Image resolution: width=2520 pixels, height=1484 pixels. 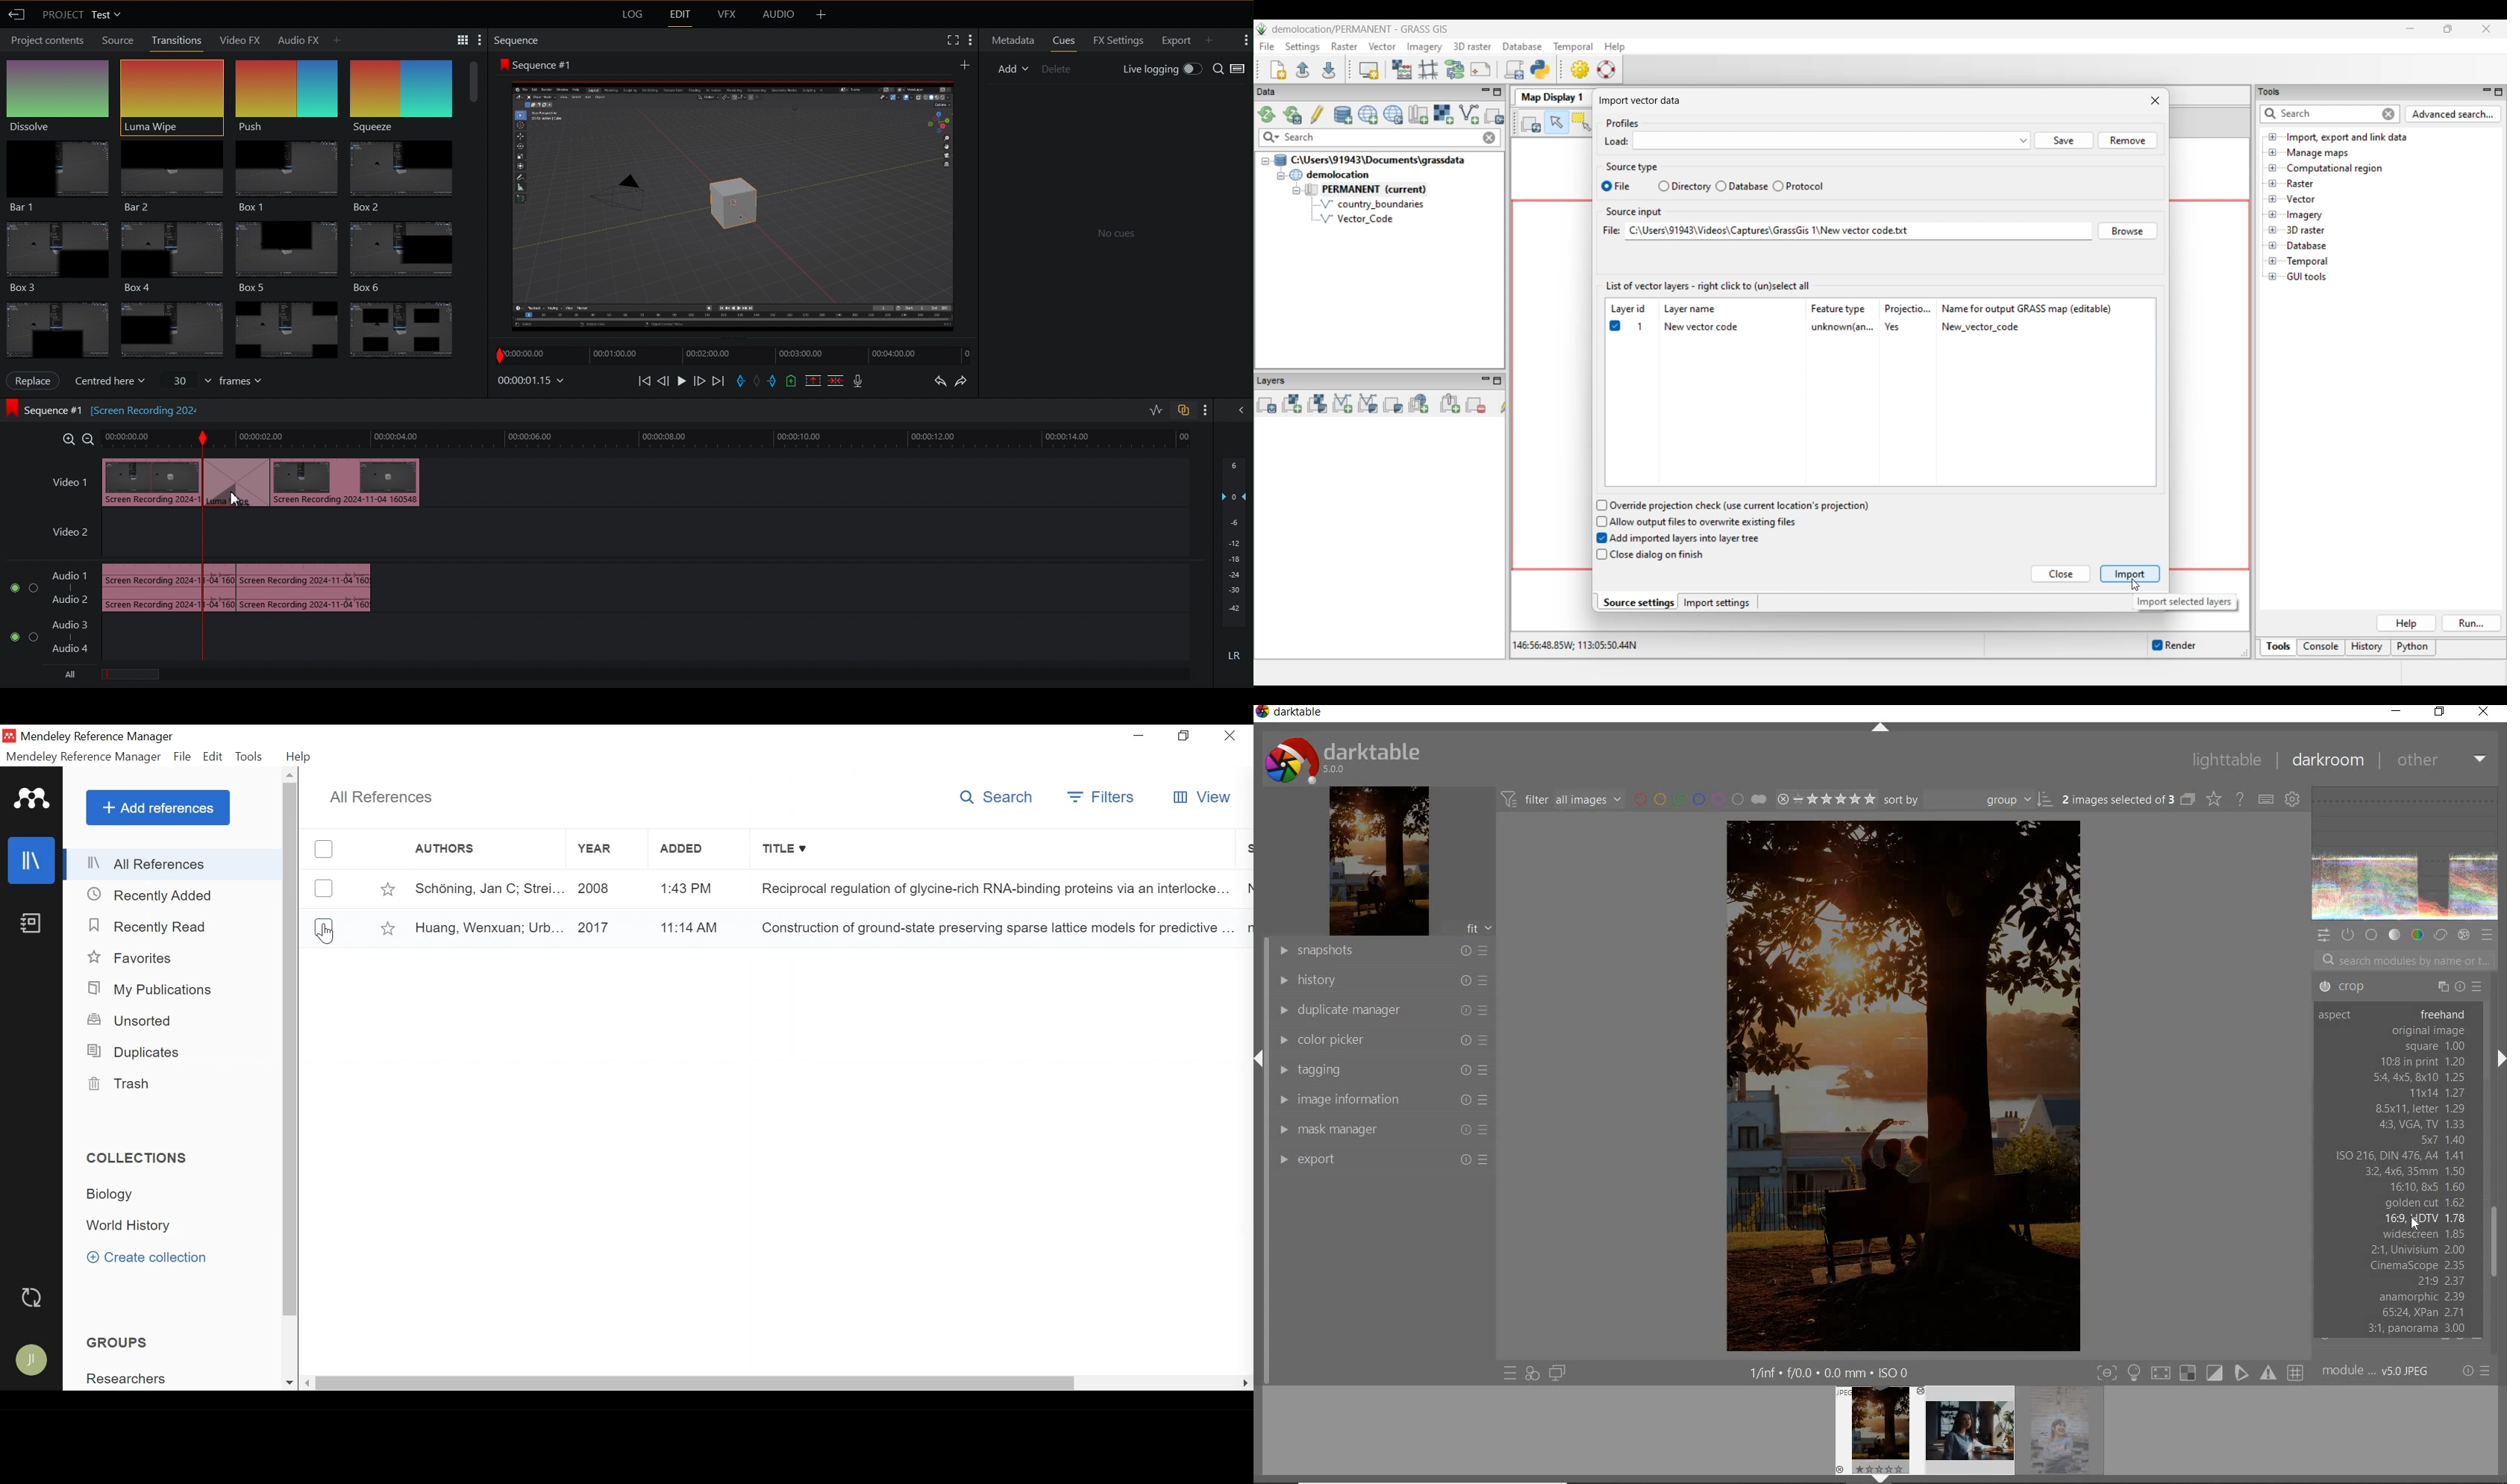 What do you see at coordinates (594, 851) in the screenshot?
I see `Year` at bounding box center [594, 851].